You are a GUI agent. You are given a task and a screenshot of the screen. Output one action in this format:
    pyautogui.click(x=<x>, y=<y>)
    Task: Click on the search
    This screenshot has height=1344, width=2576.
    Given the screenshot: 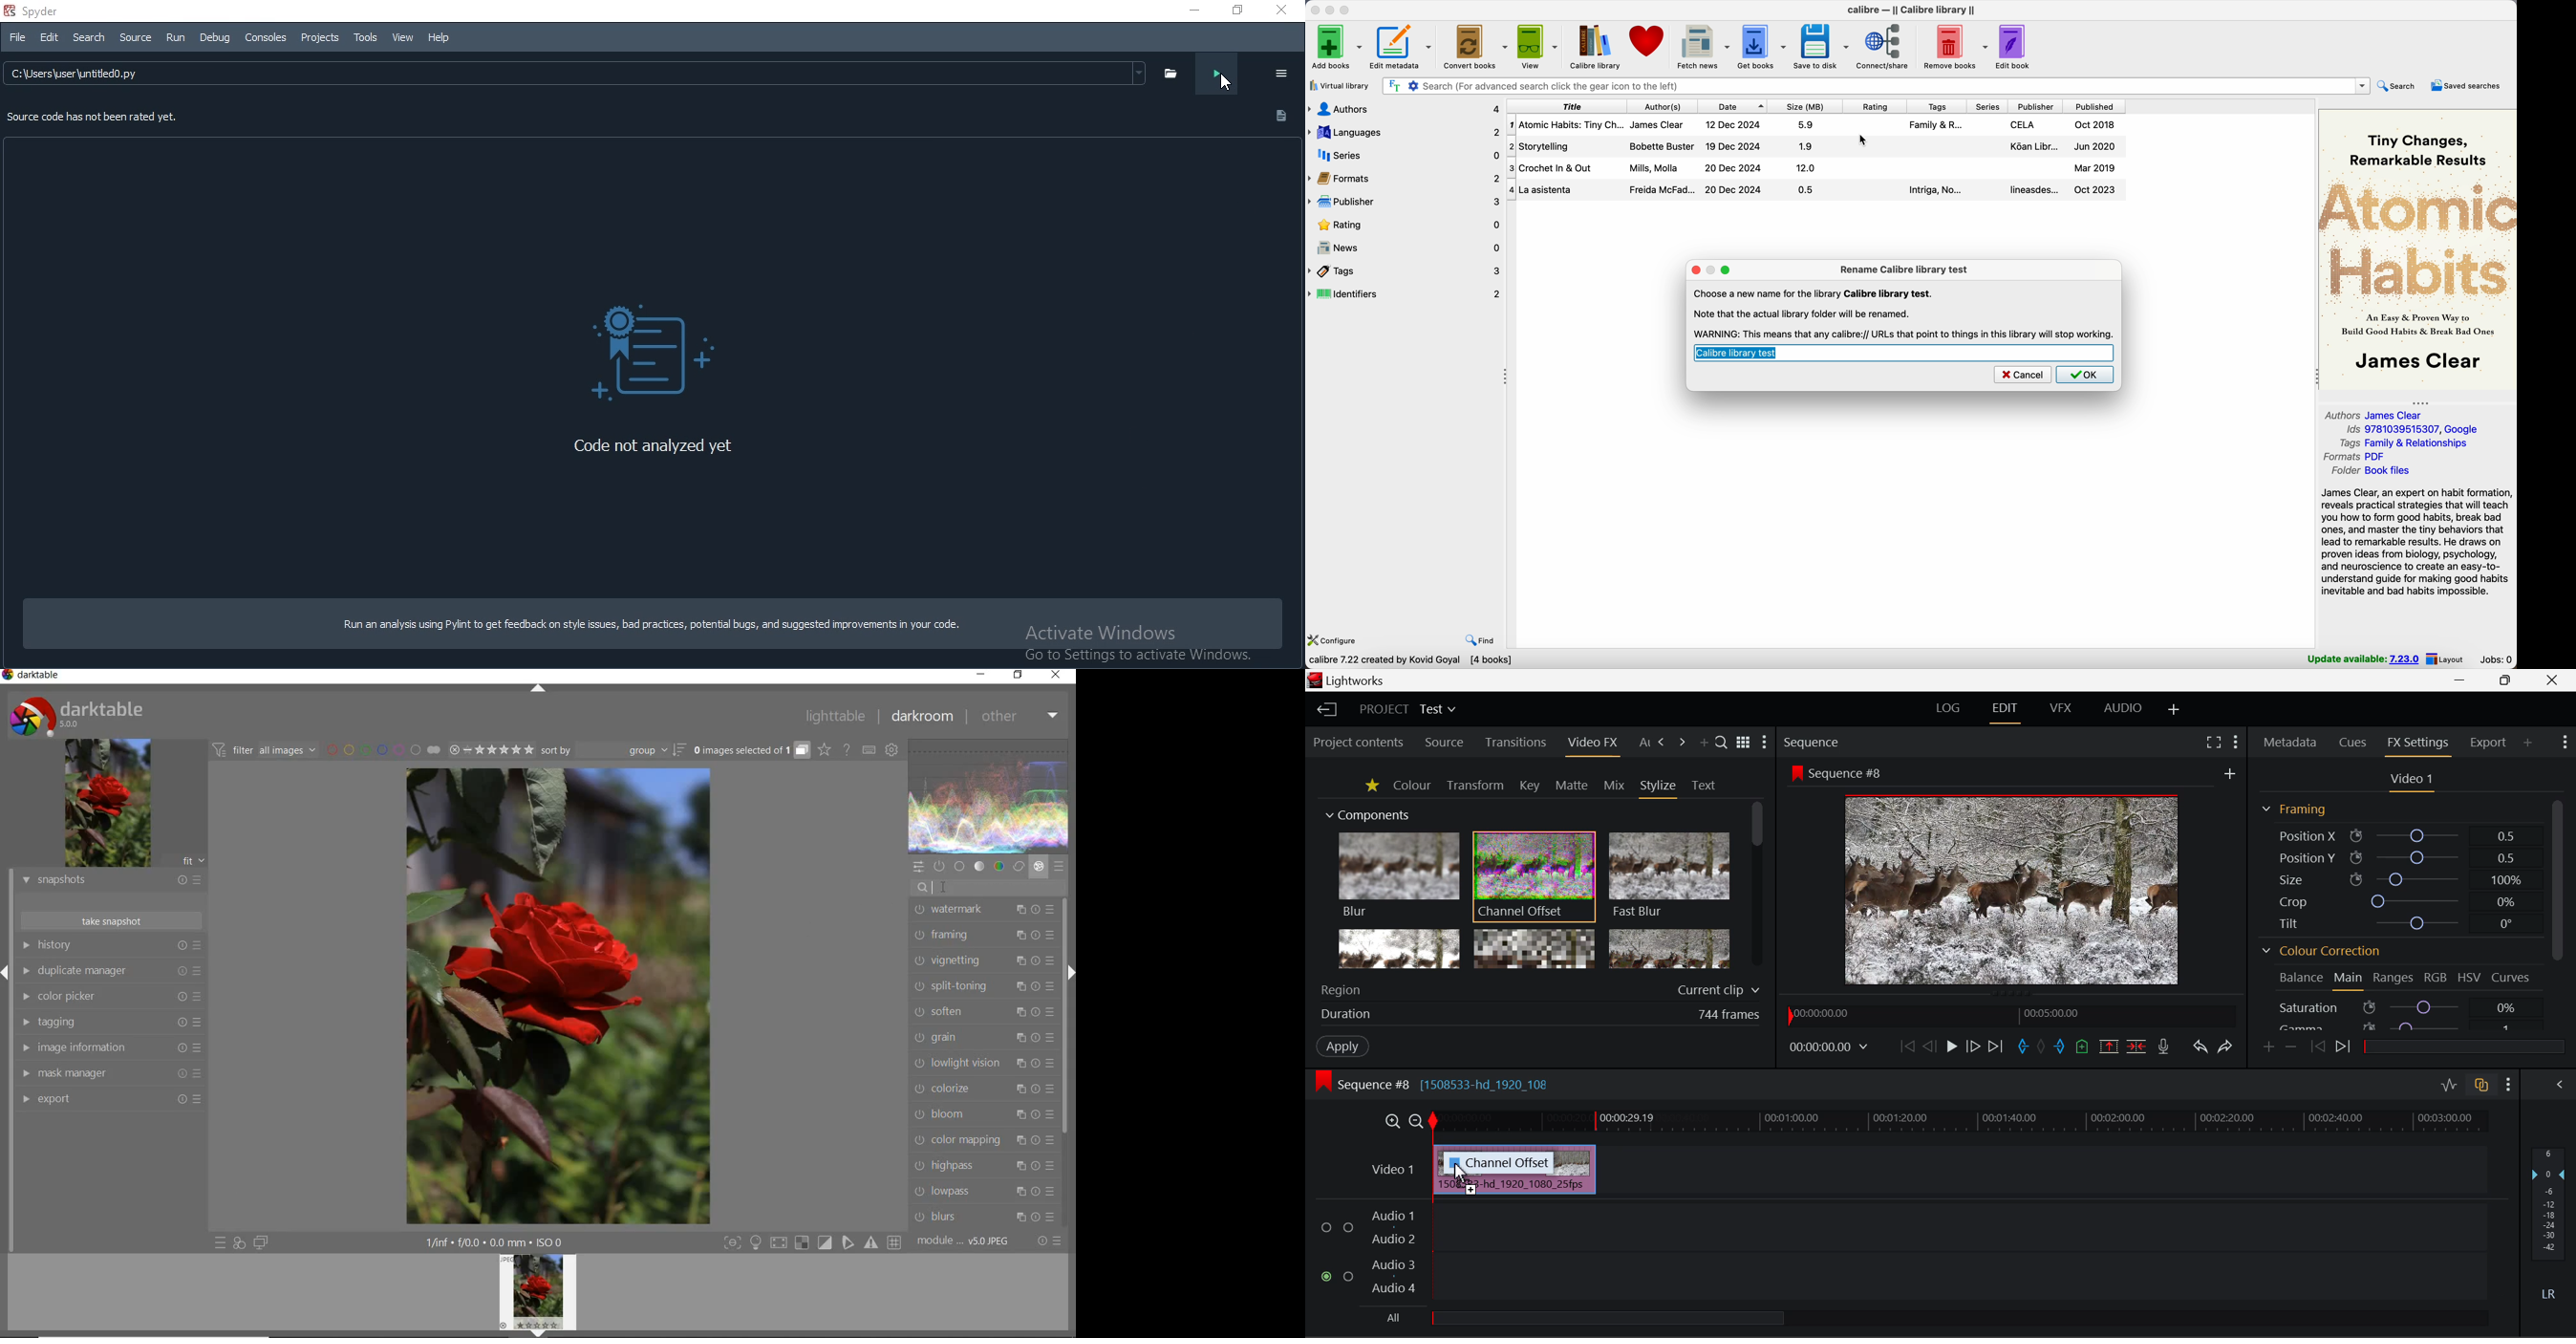 What is the action you would take?
    pyautogui.click(x=2400, y=87)
    